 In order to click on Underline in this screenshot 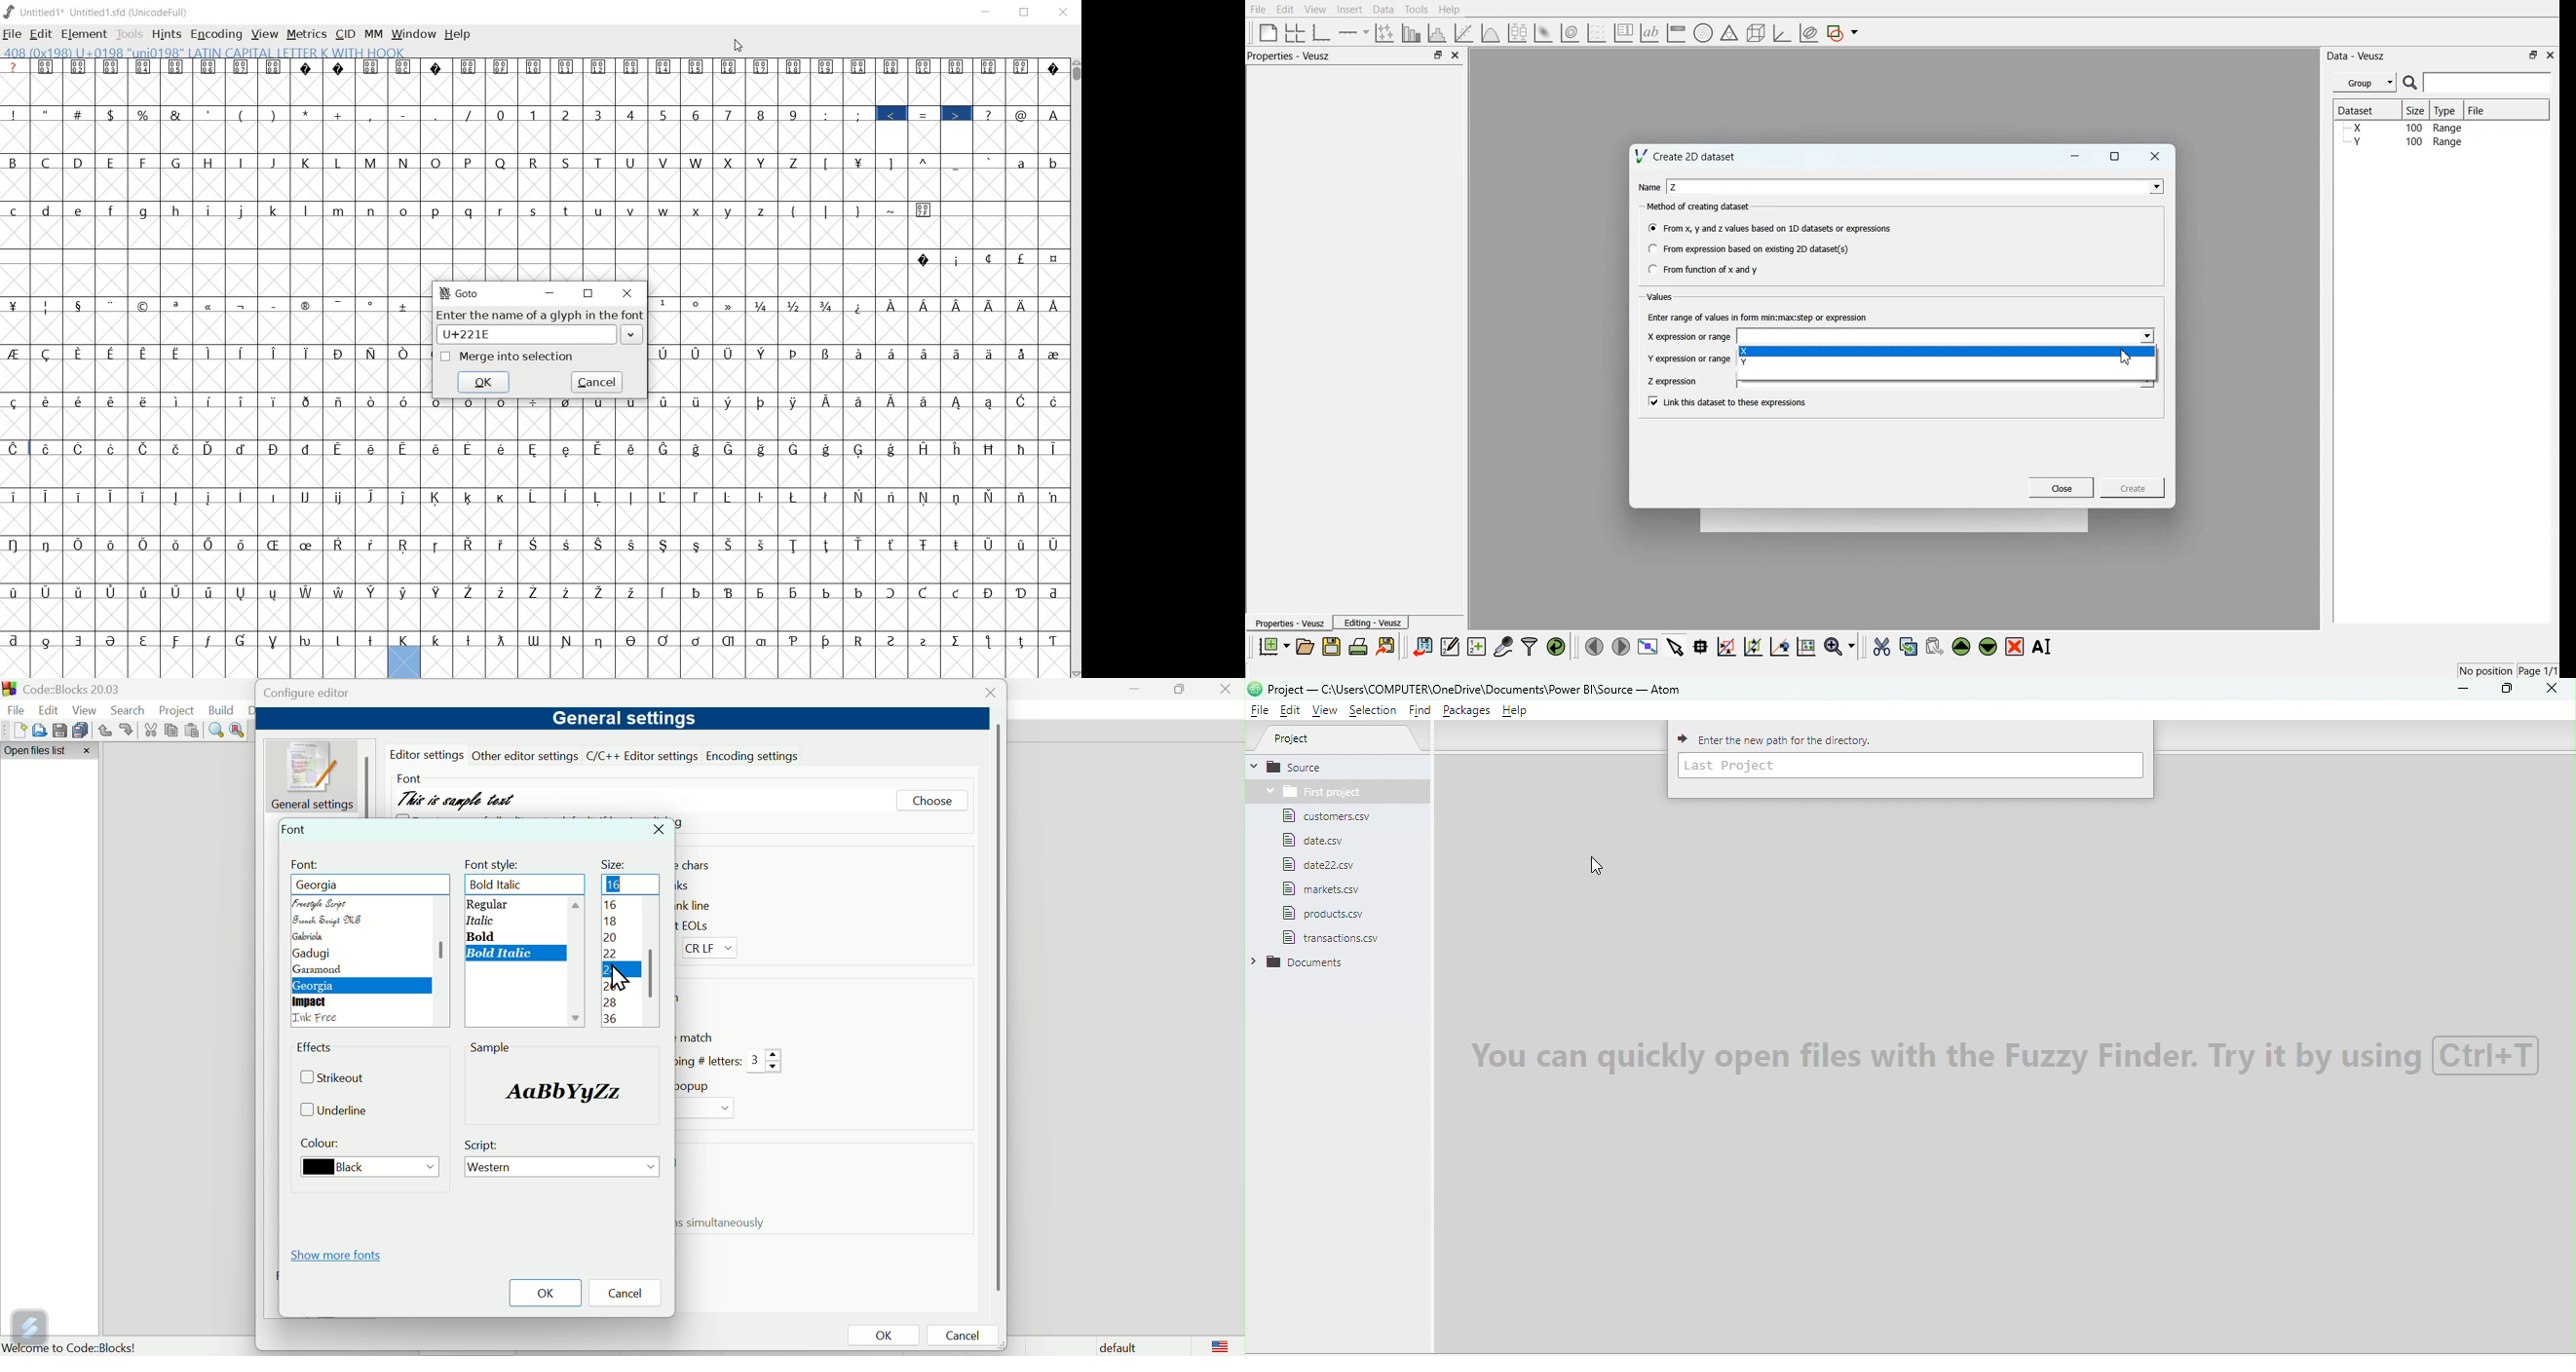, I will do `click(340, 1111)`.